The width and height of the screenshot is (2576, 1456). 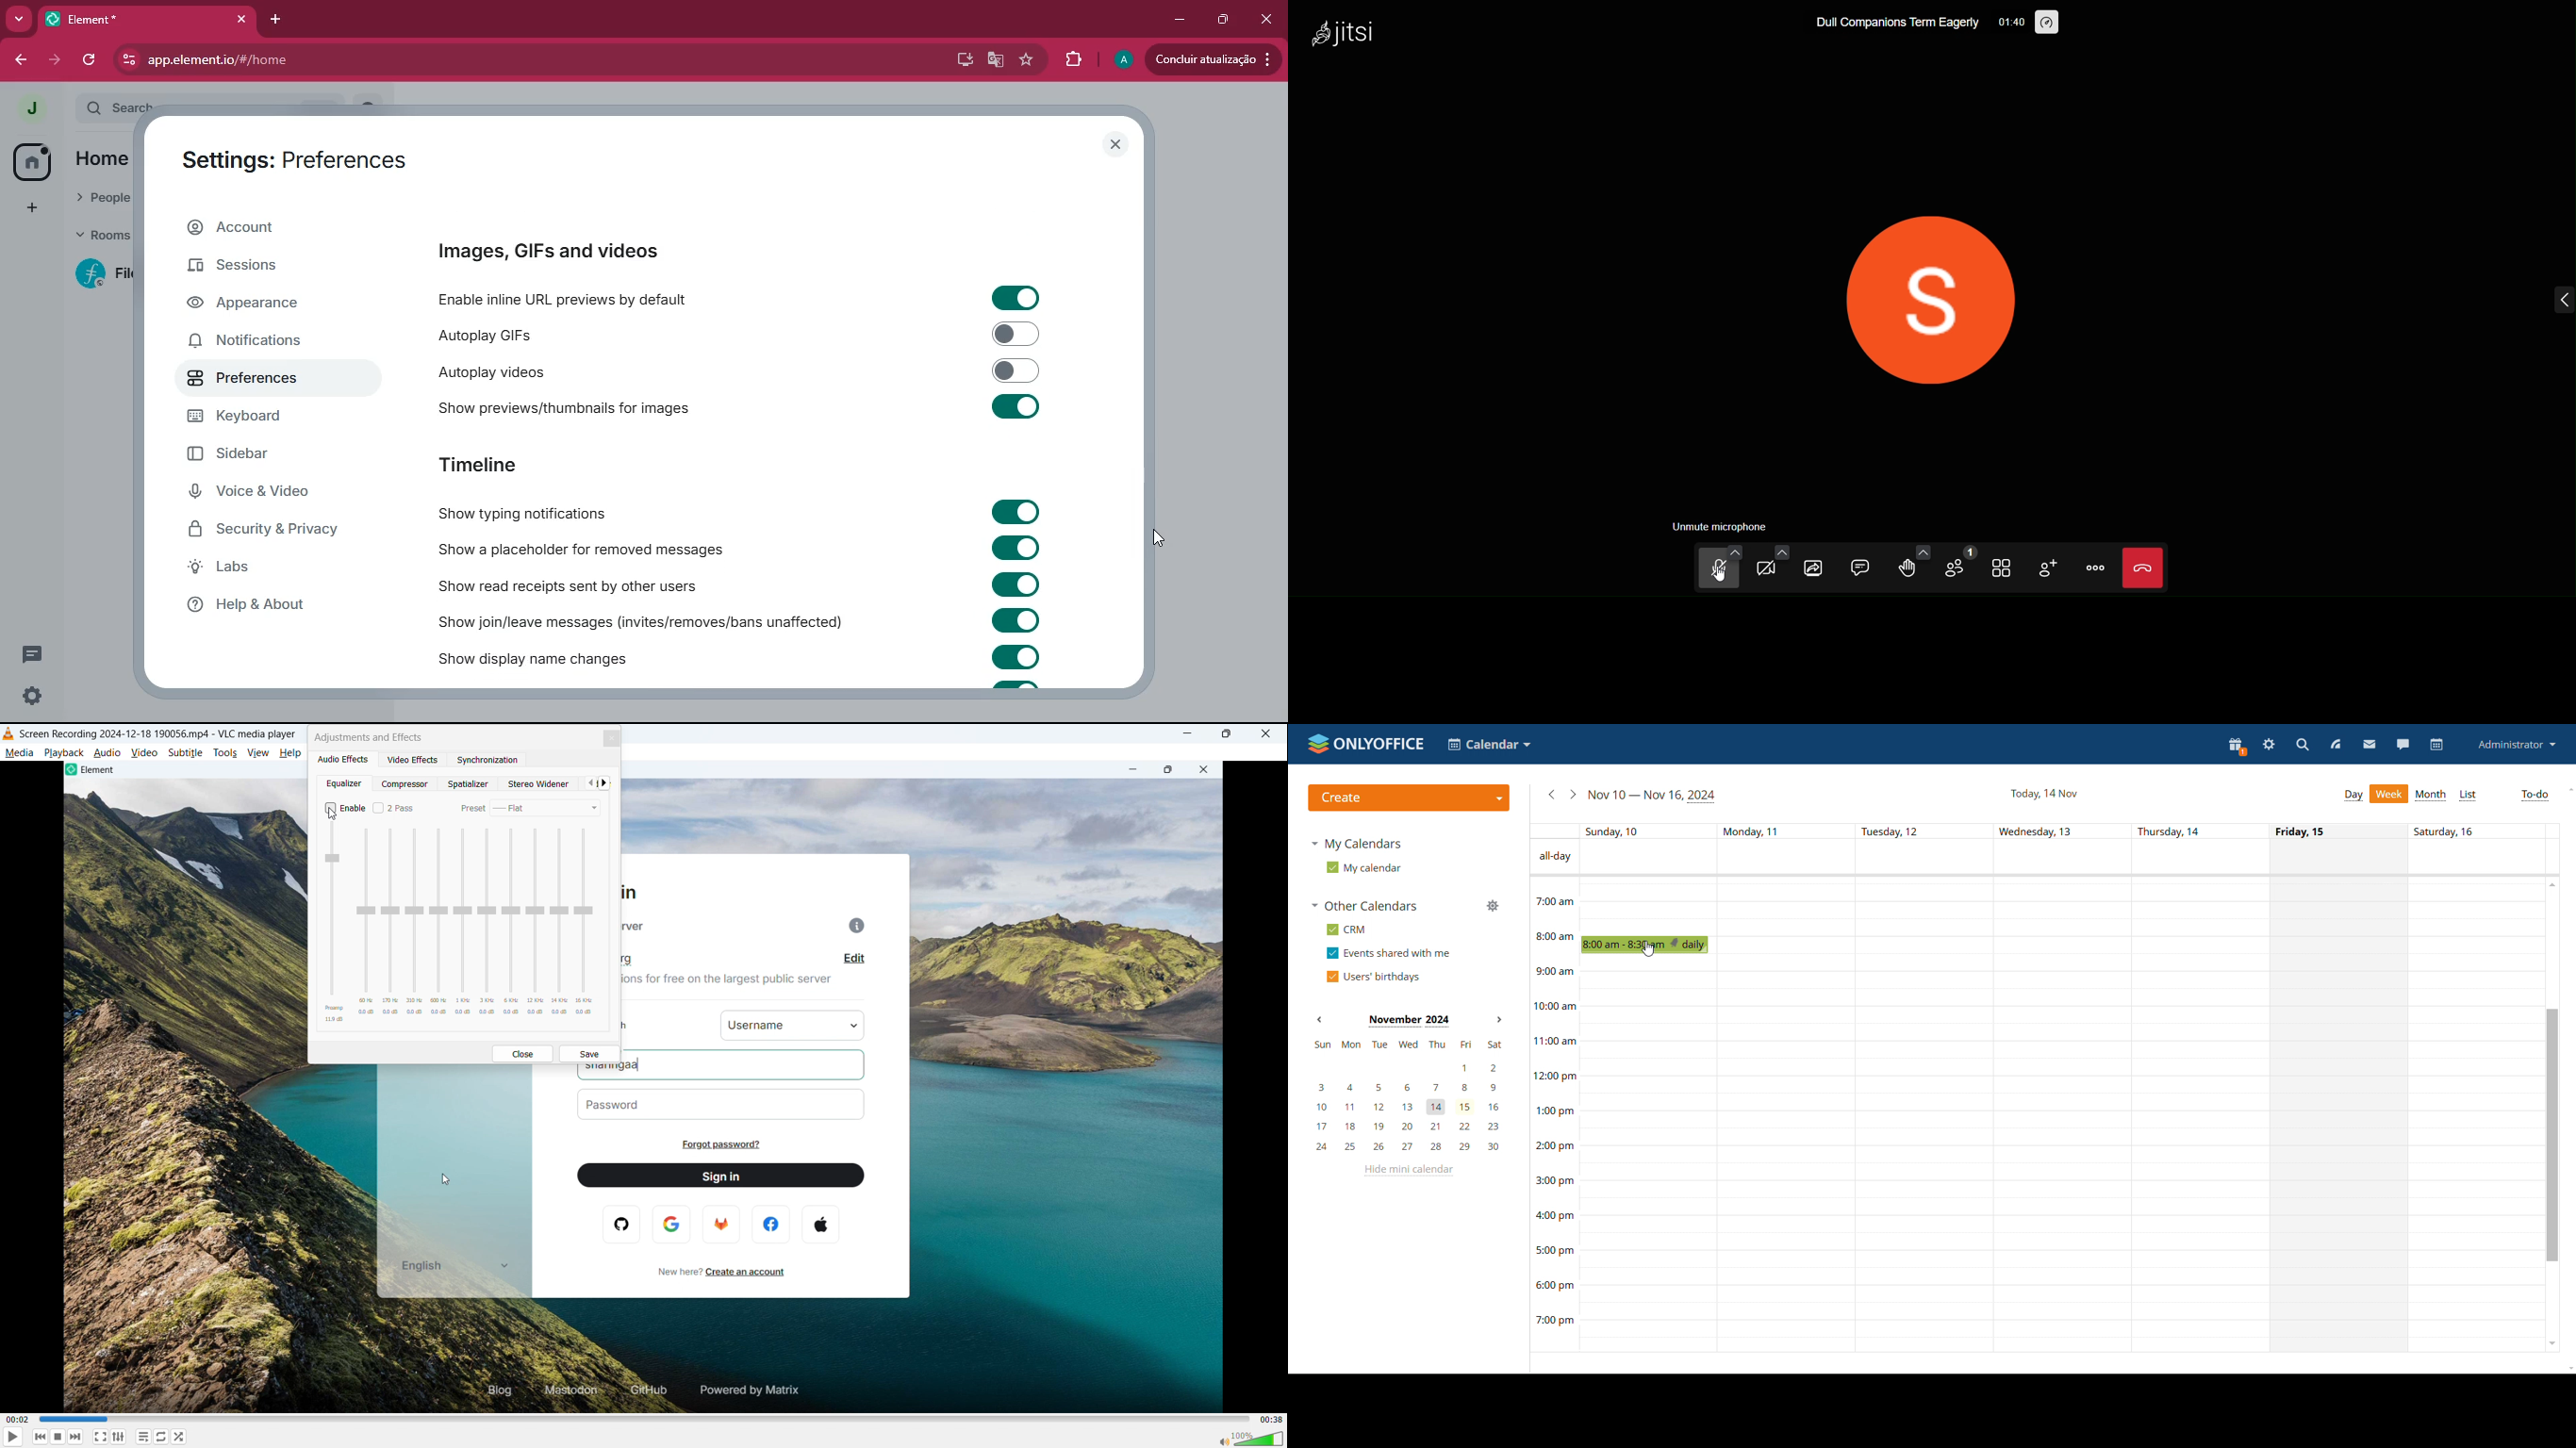 I want to click on Adjust preAmp , so click(x=334, y=927).